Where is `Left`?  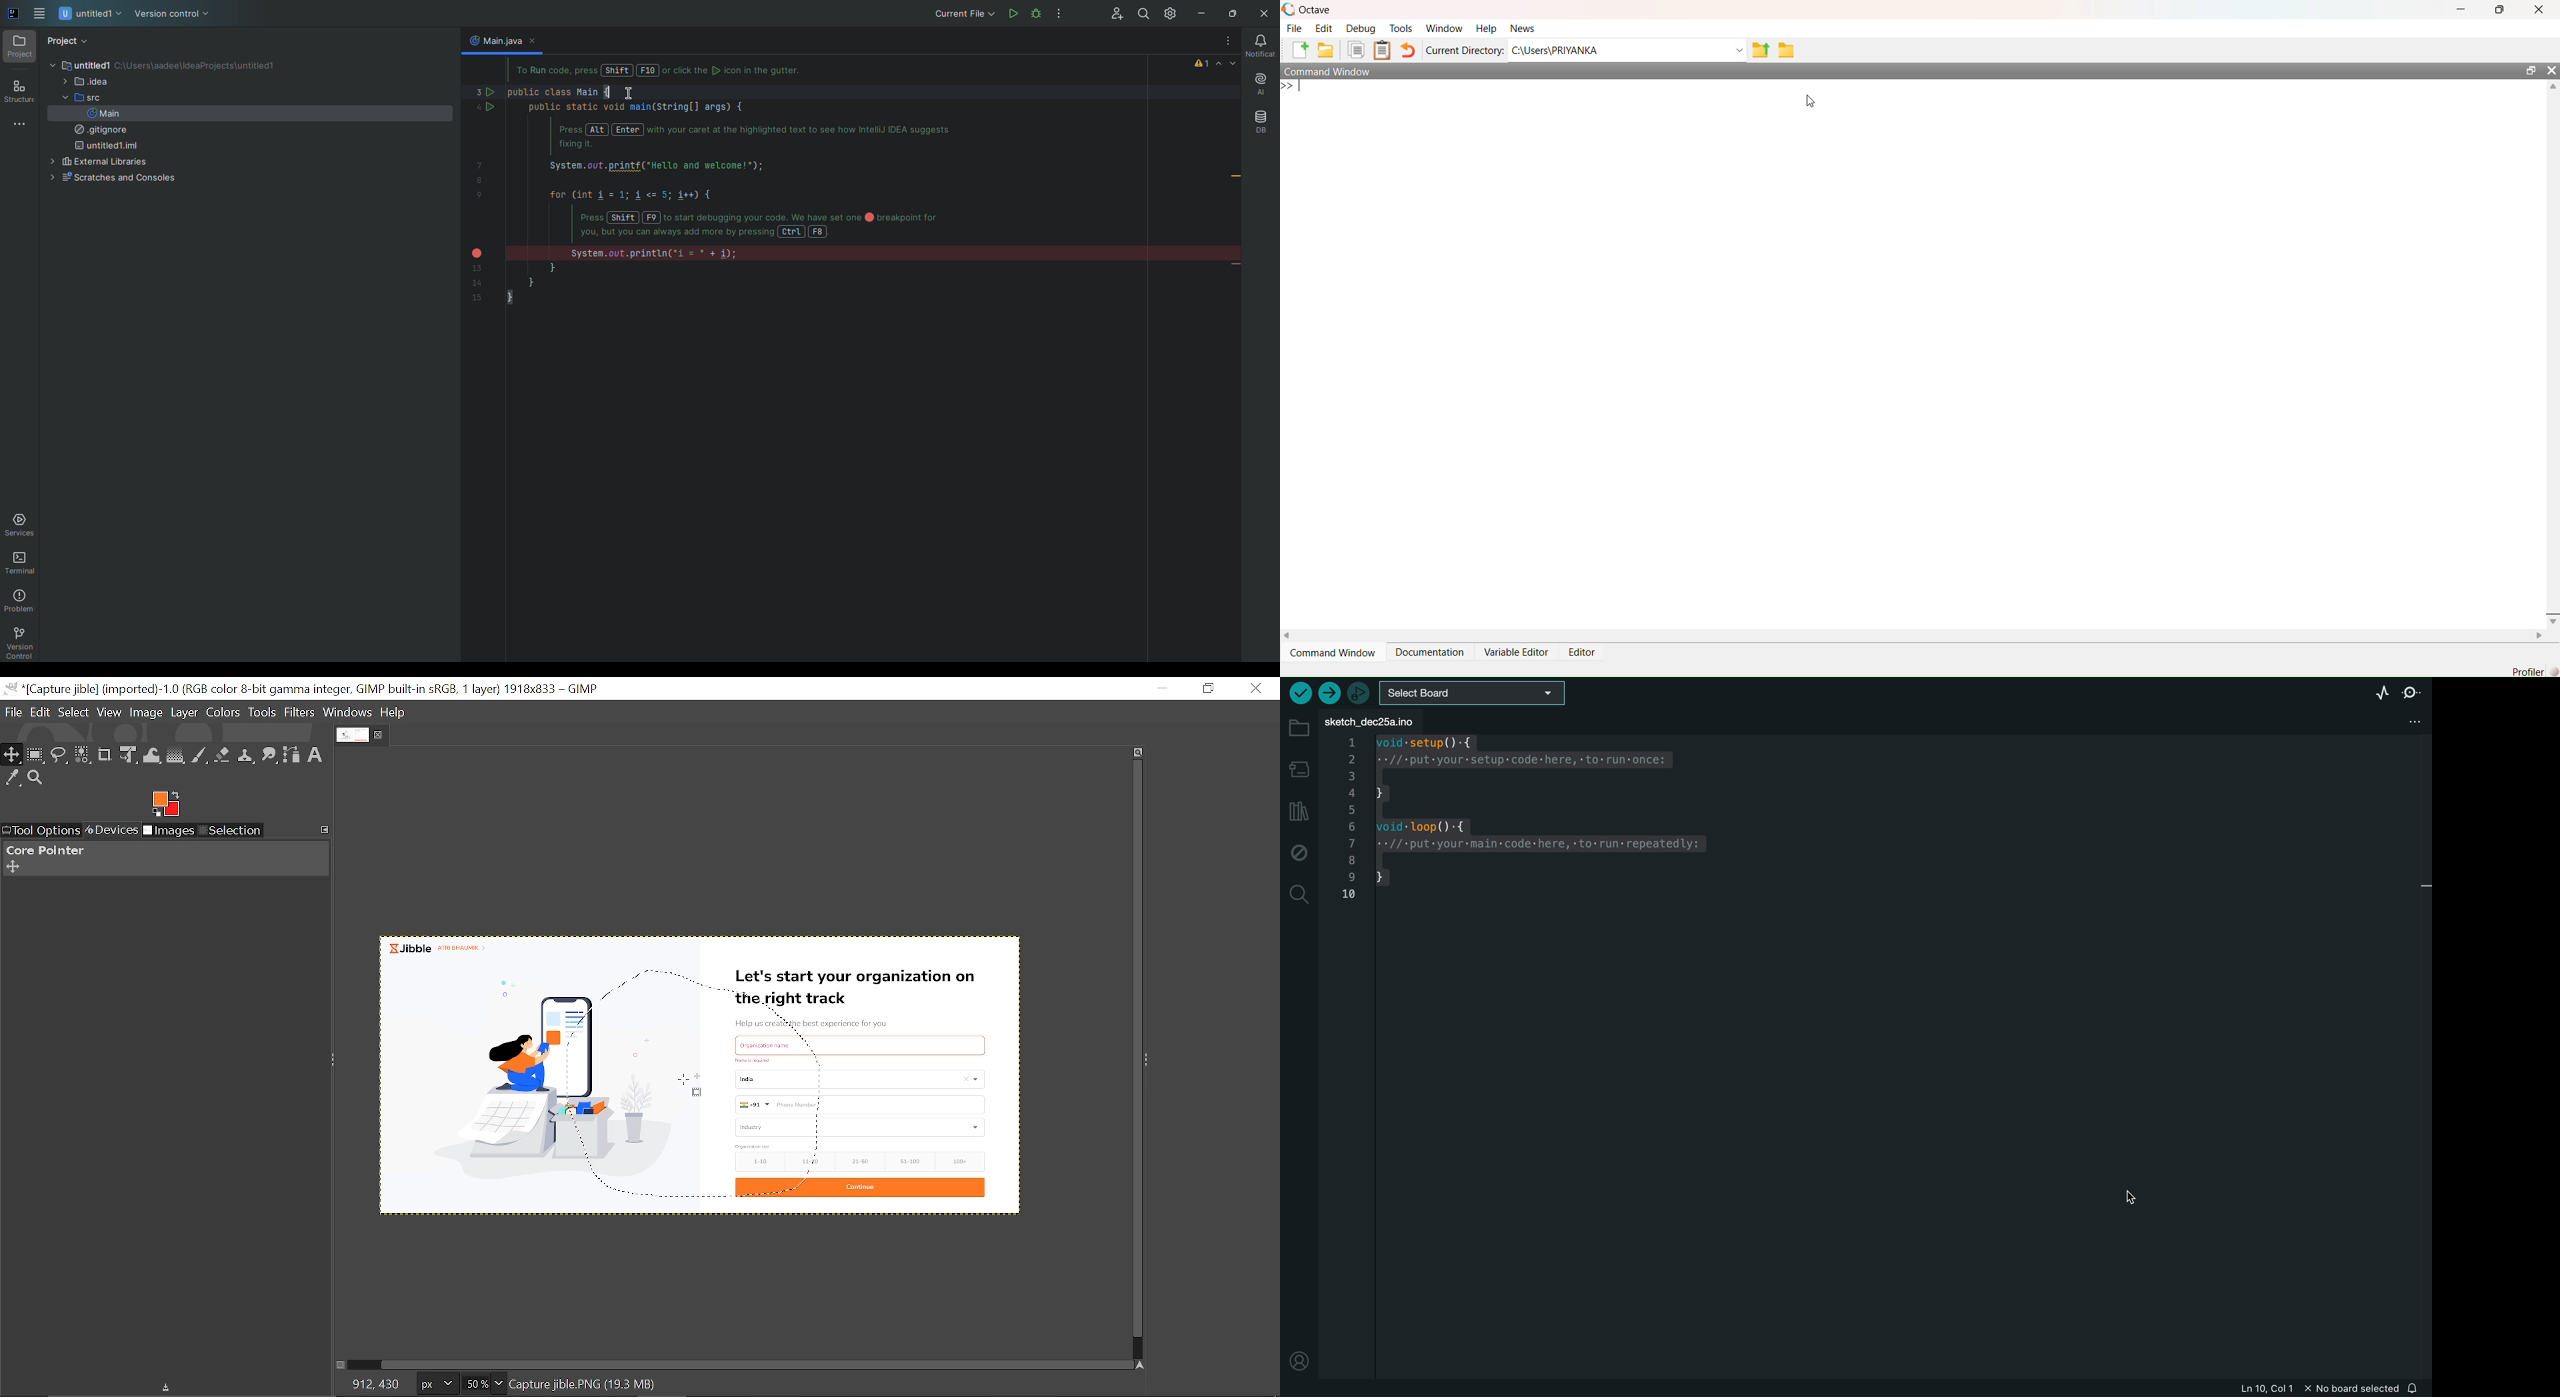 Left is located at coordinates (1292, 635).